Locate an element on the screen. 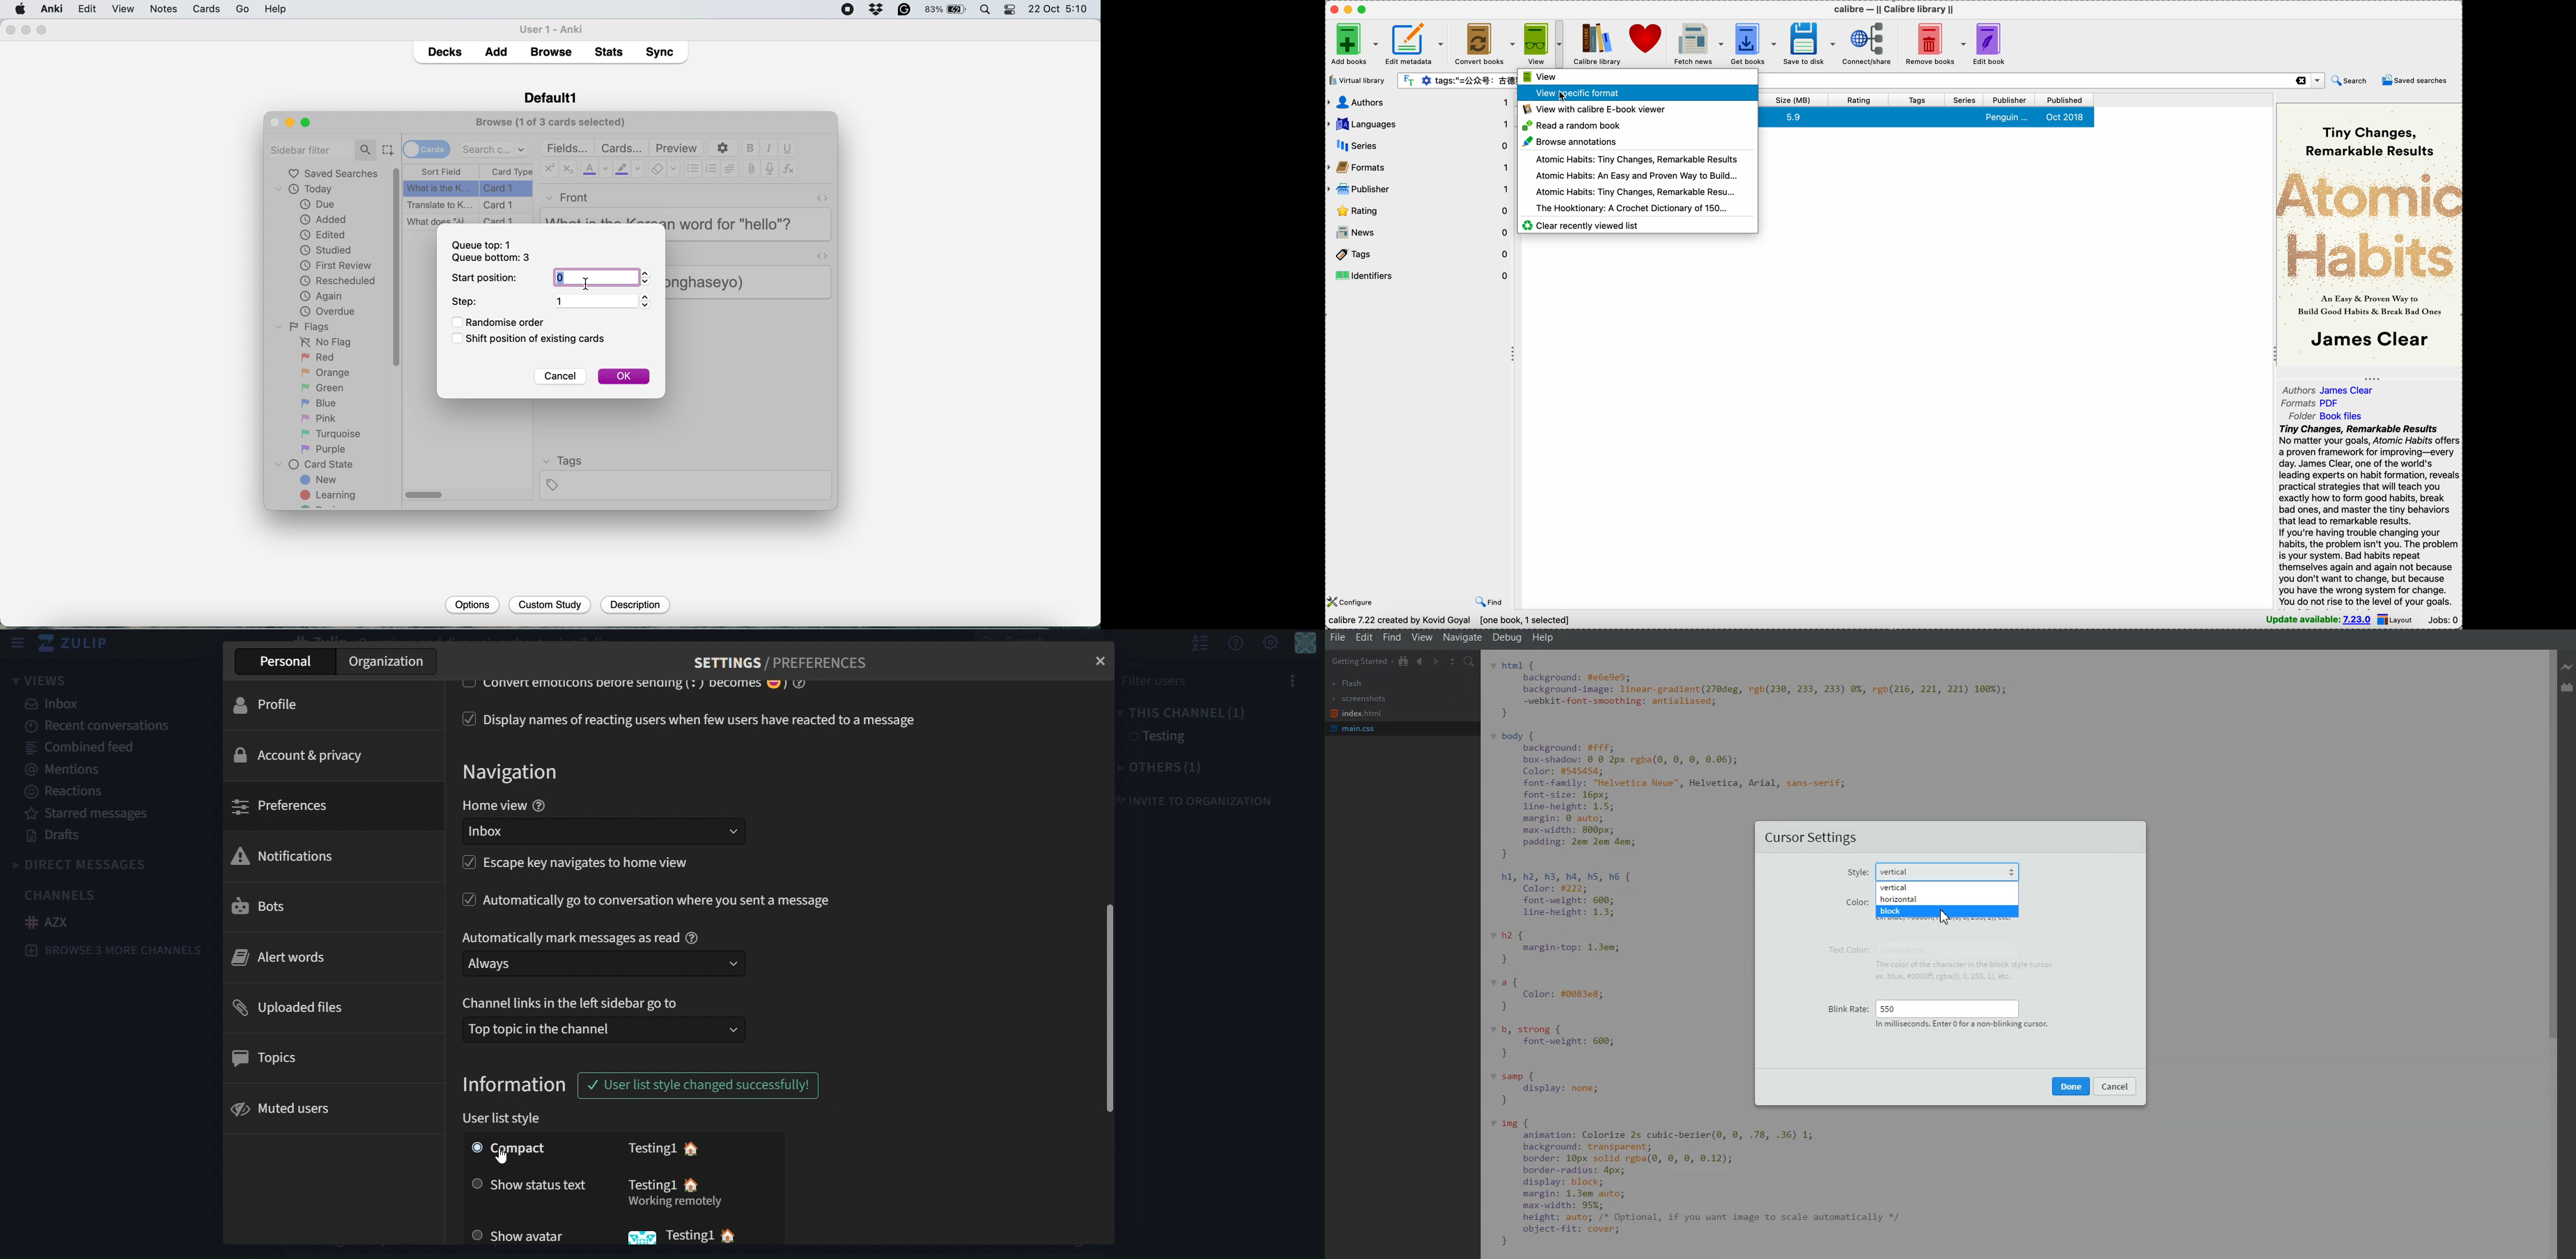  subscript is located at coordinates (567, 170).